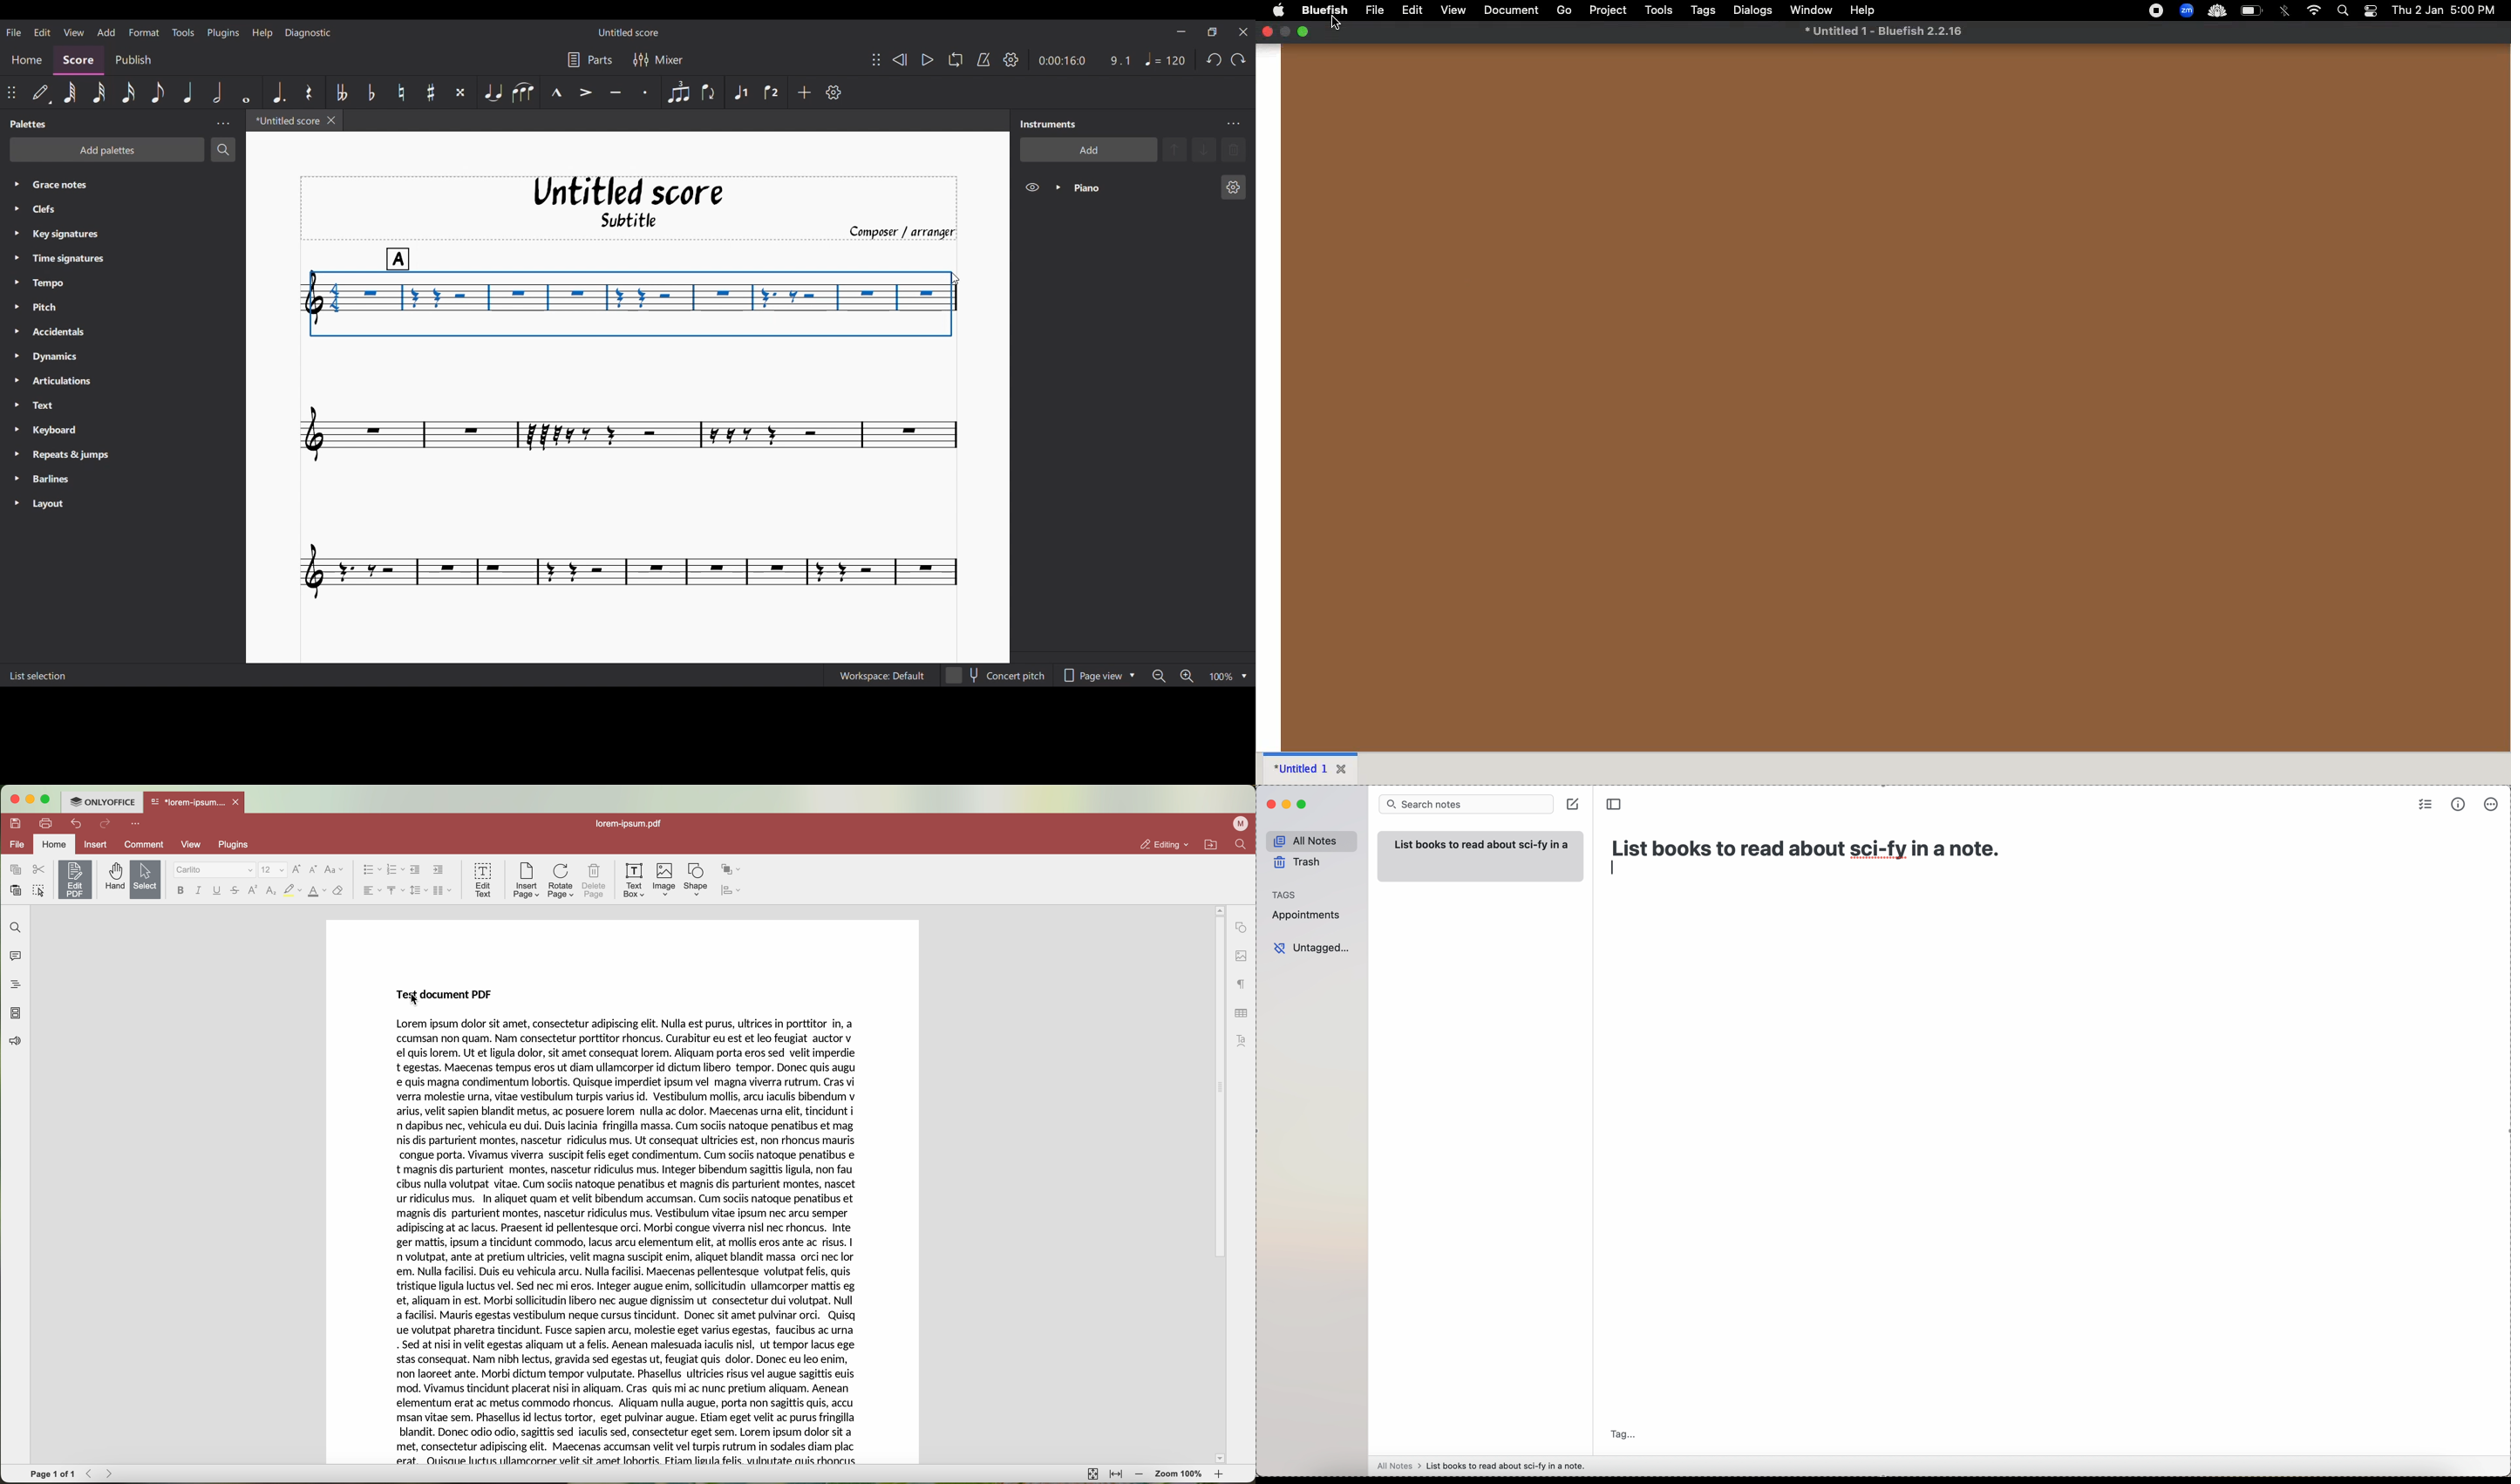 This screenshot has width=2520, height=1484. What do you see at coordinates (2459, 805) in the screenshot?
I see `metrics` at bounding box center [2459, 805].